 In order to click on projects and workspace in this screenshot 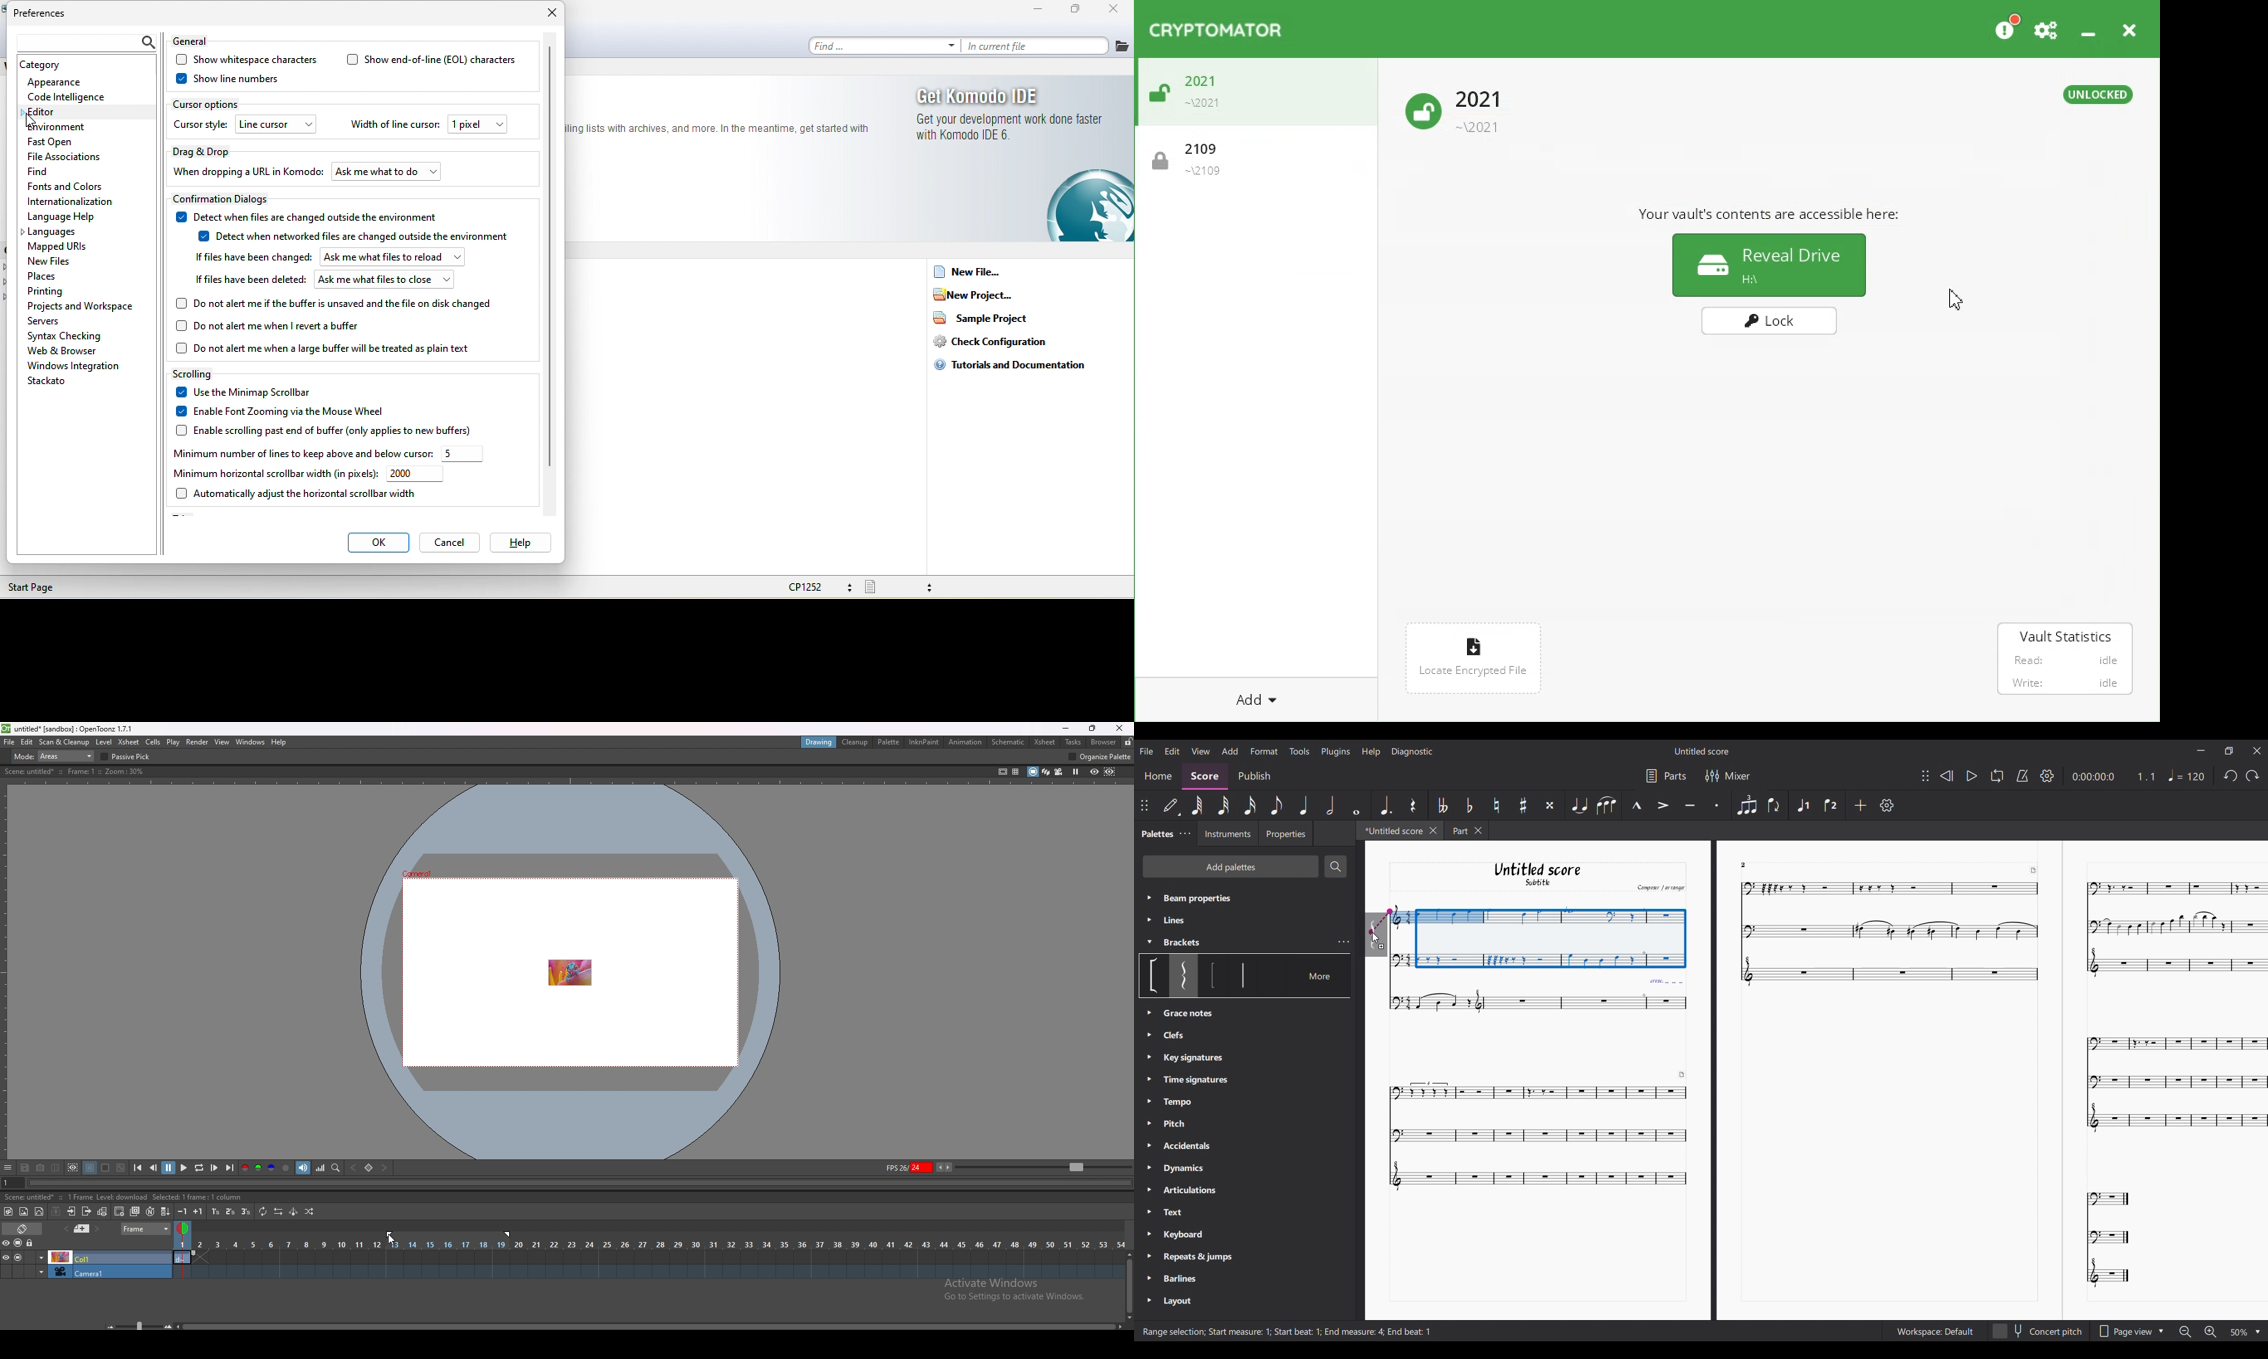, I will do `click(83, 305)`.